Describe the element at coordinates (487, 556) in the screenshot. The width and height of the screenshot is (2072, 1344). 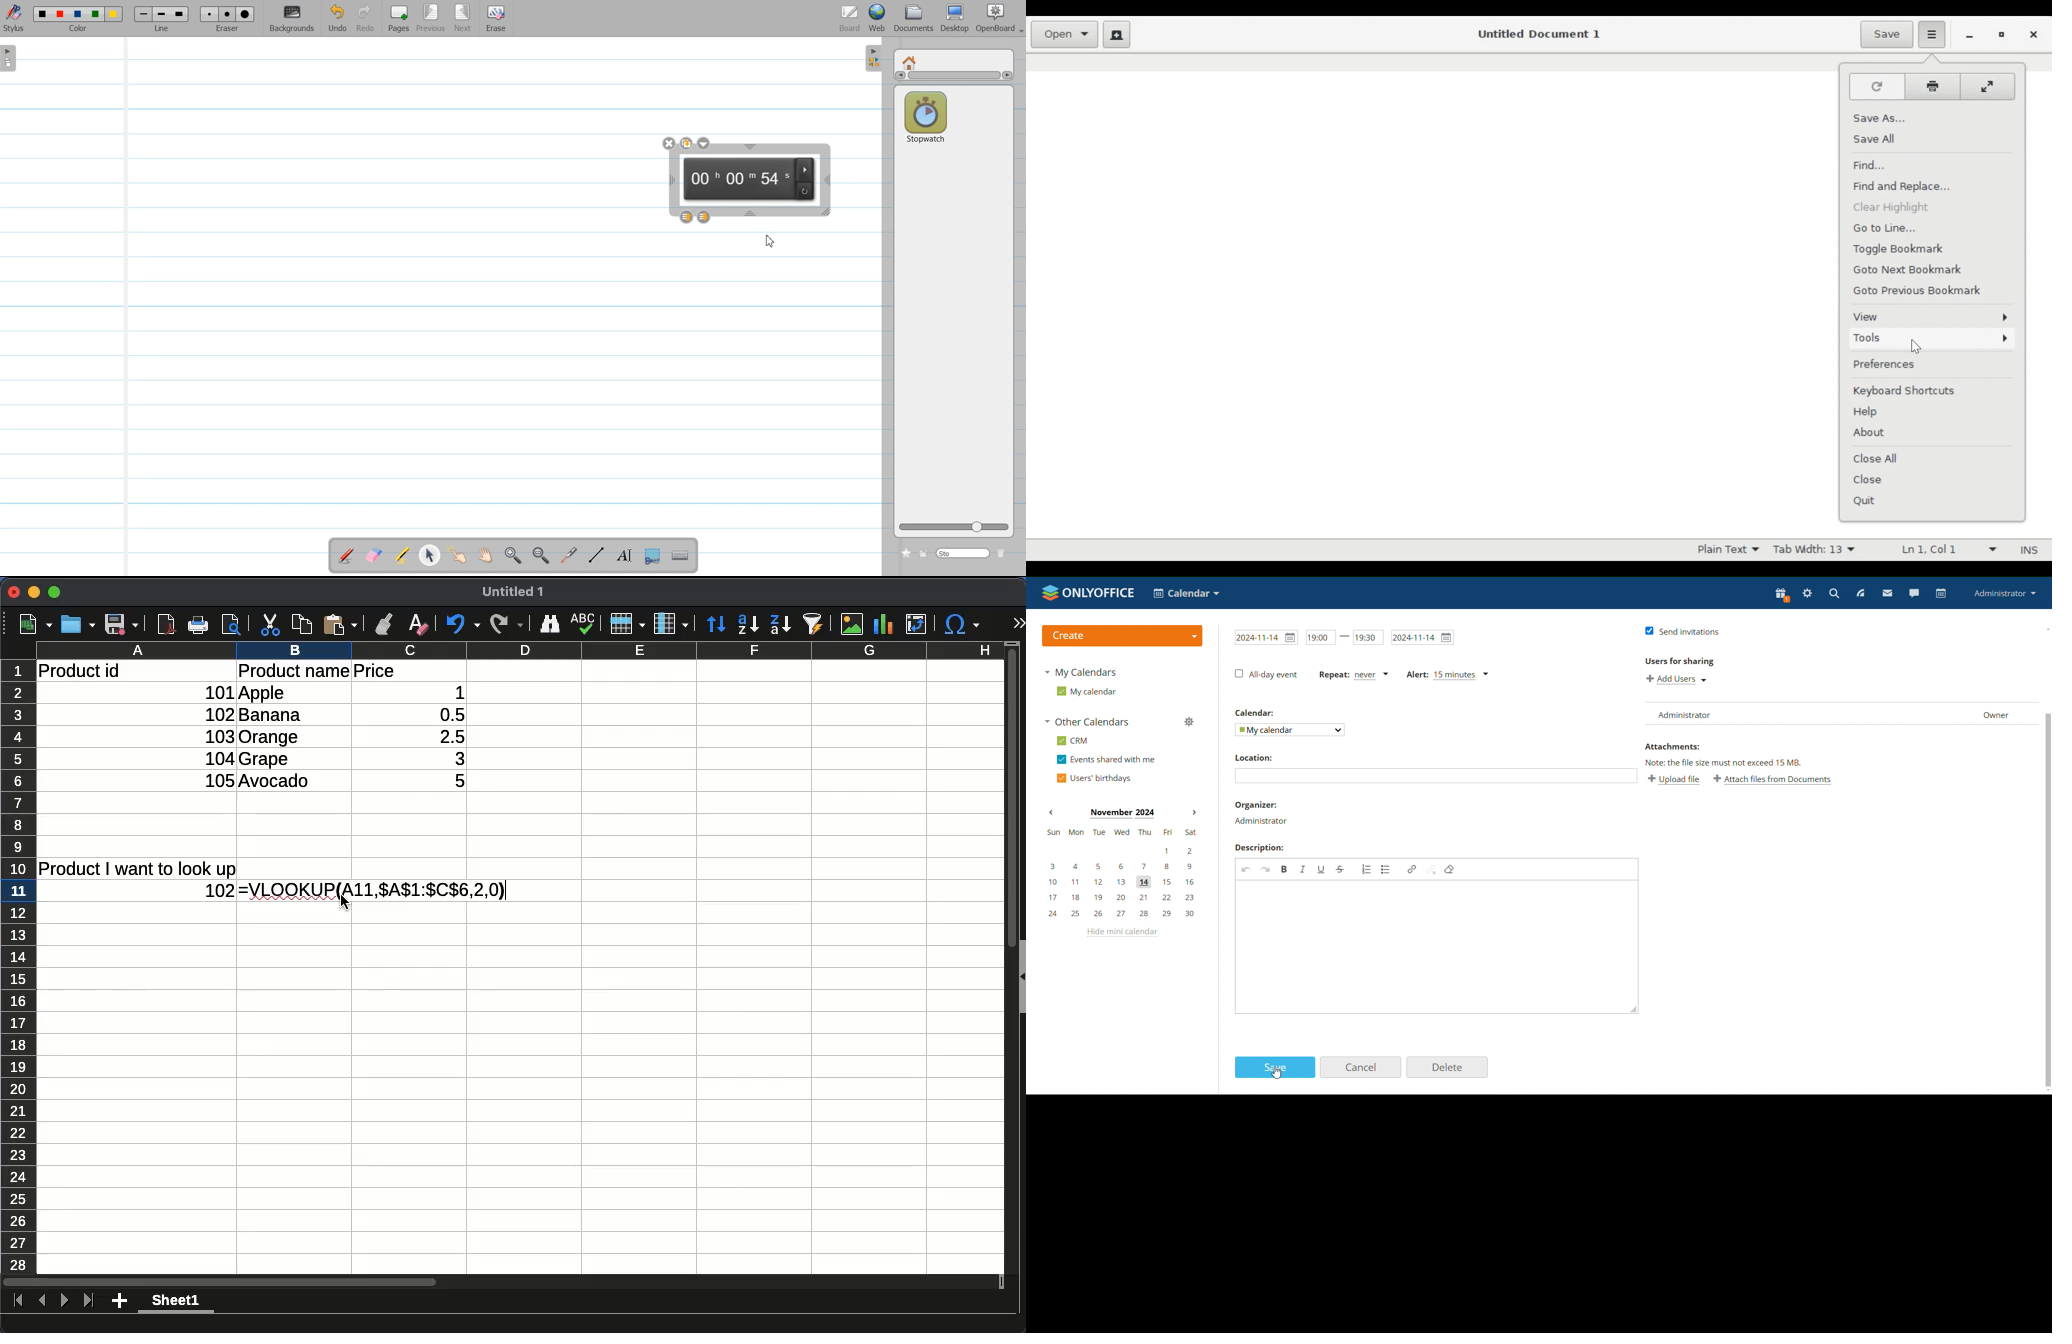
I see `Scroll Page` at that location.